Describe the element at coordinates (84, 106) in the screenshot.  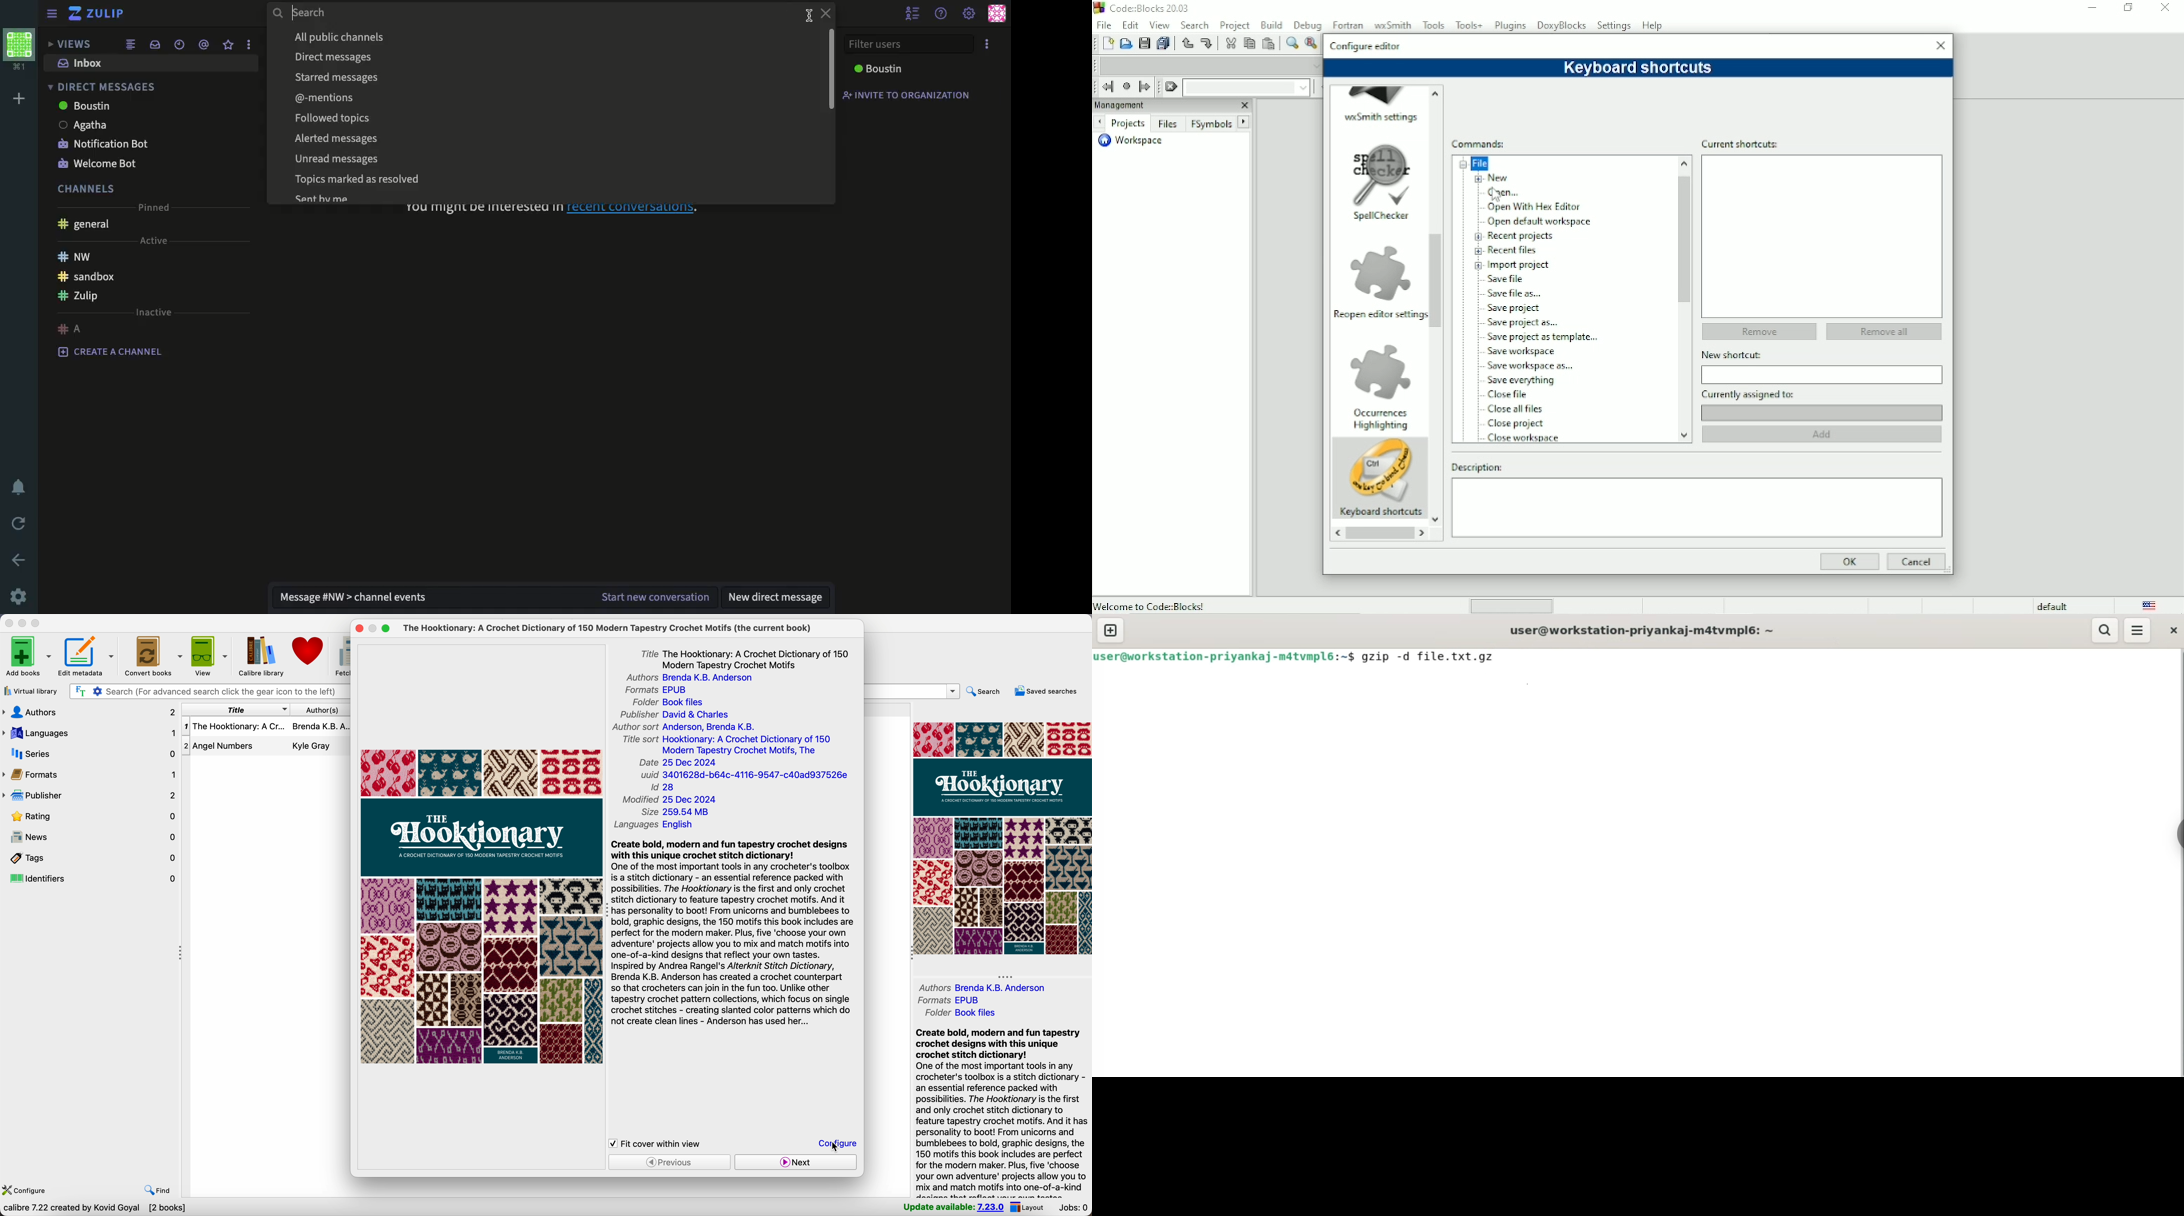
I see `boustin` at that location.